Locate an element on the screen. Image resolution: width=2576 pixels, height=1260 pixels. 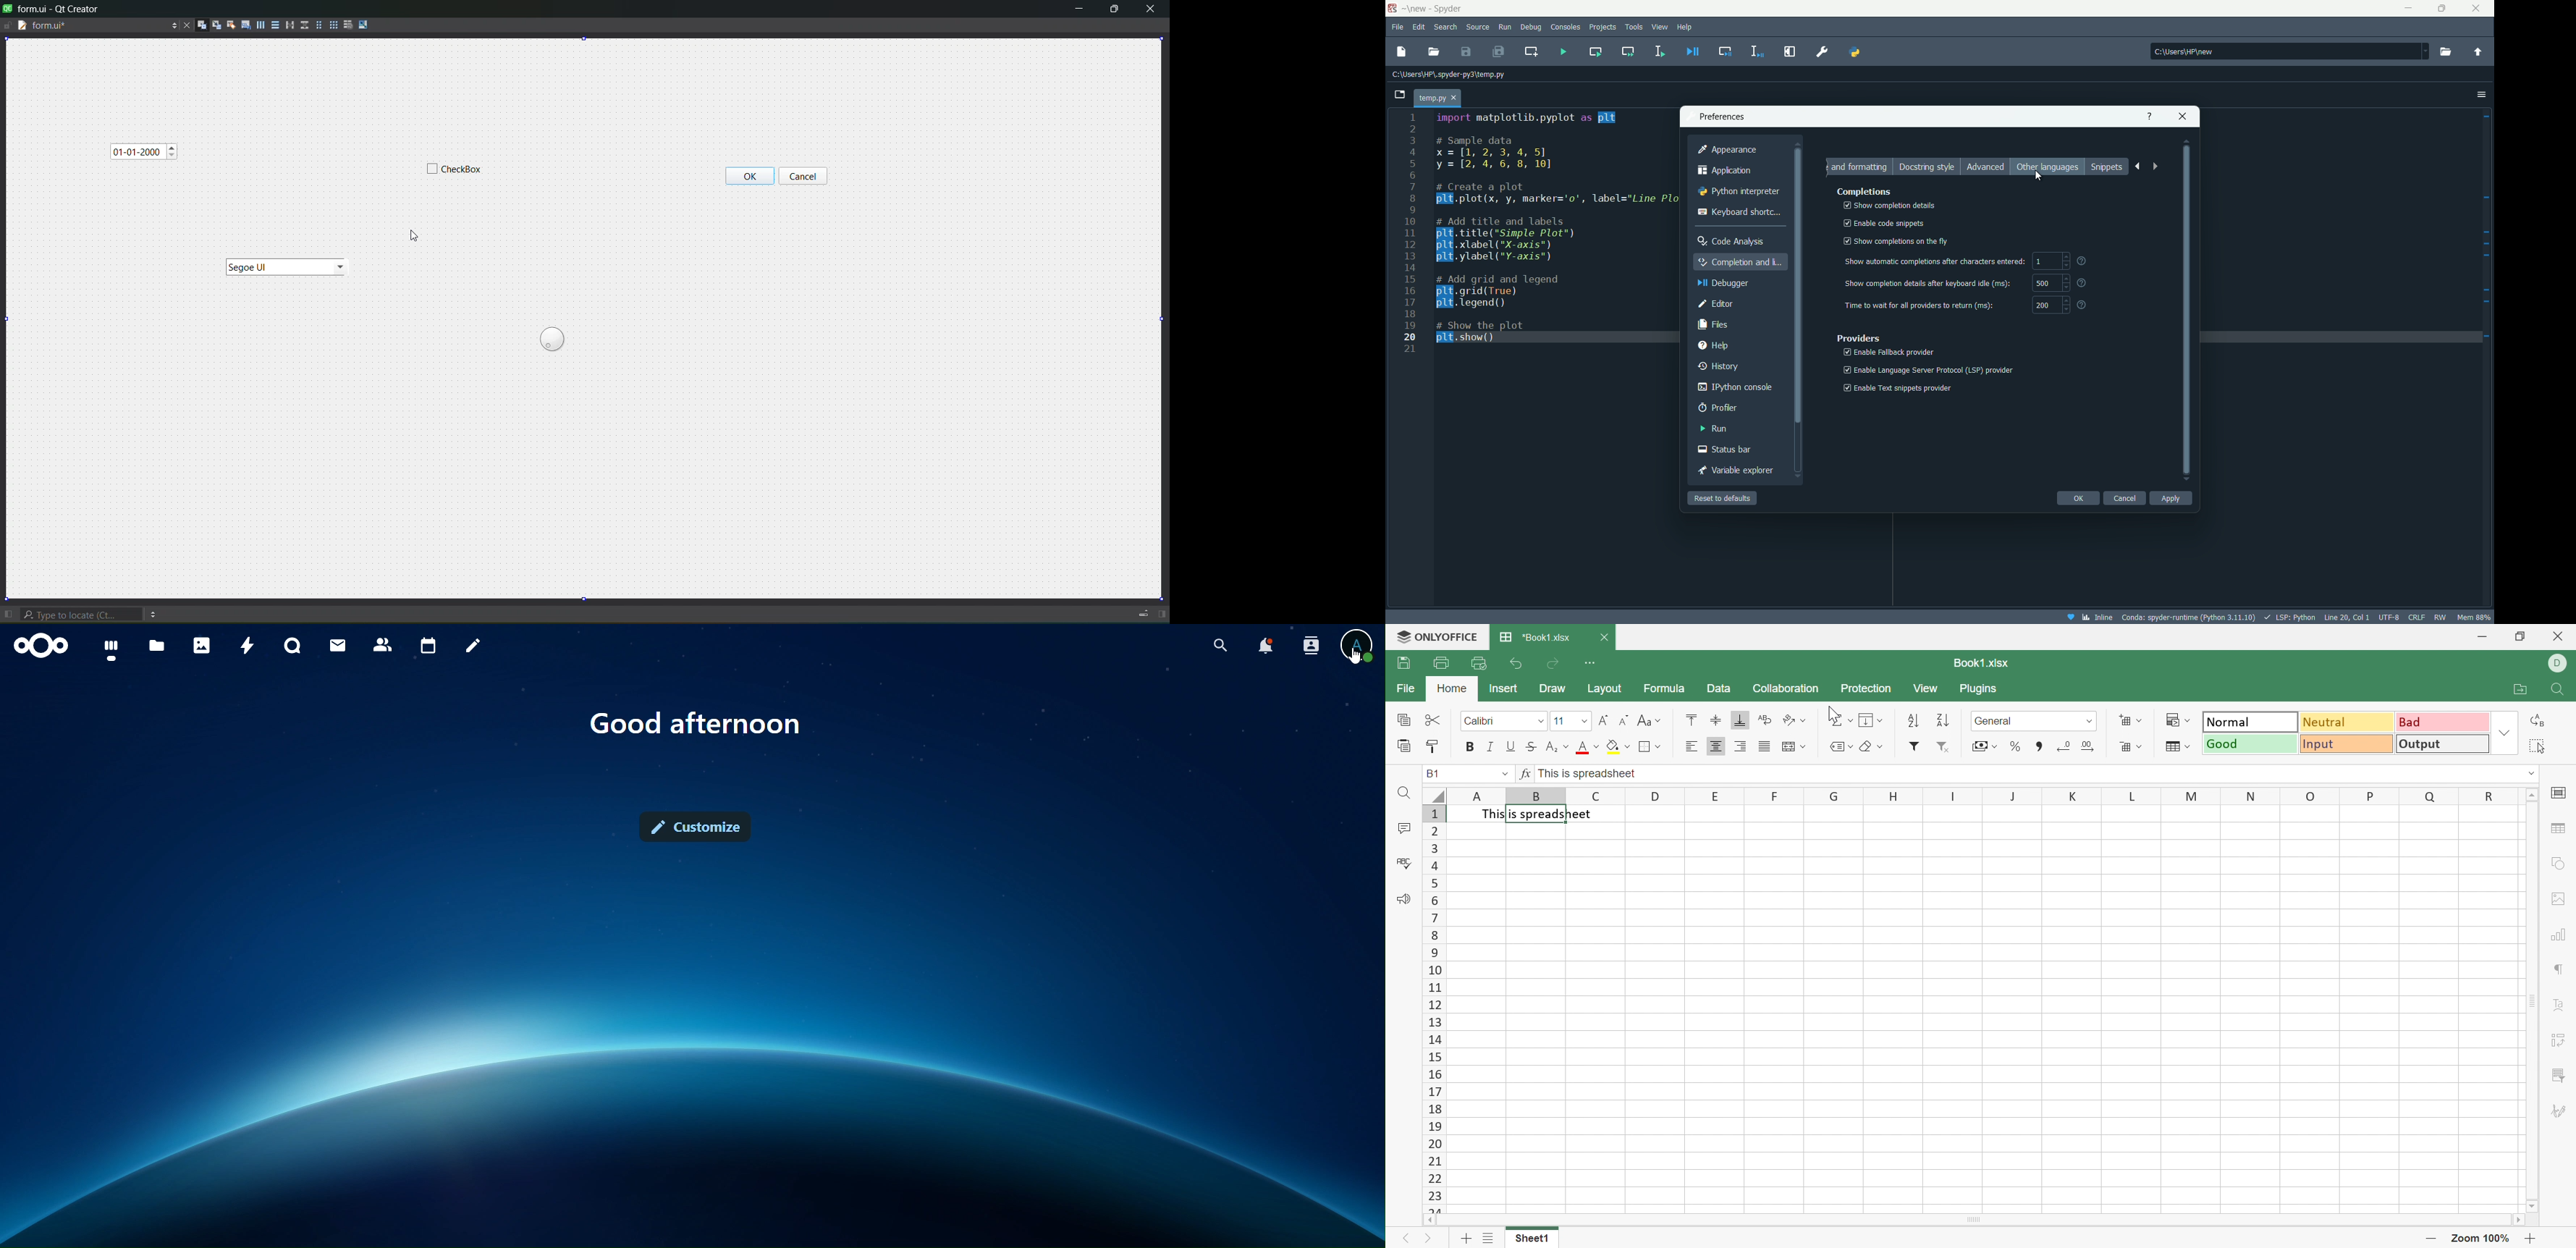
run file is located at coordinates (1564, 52).